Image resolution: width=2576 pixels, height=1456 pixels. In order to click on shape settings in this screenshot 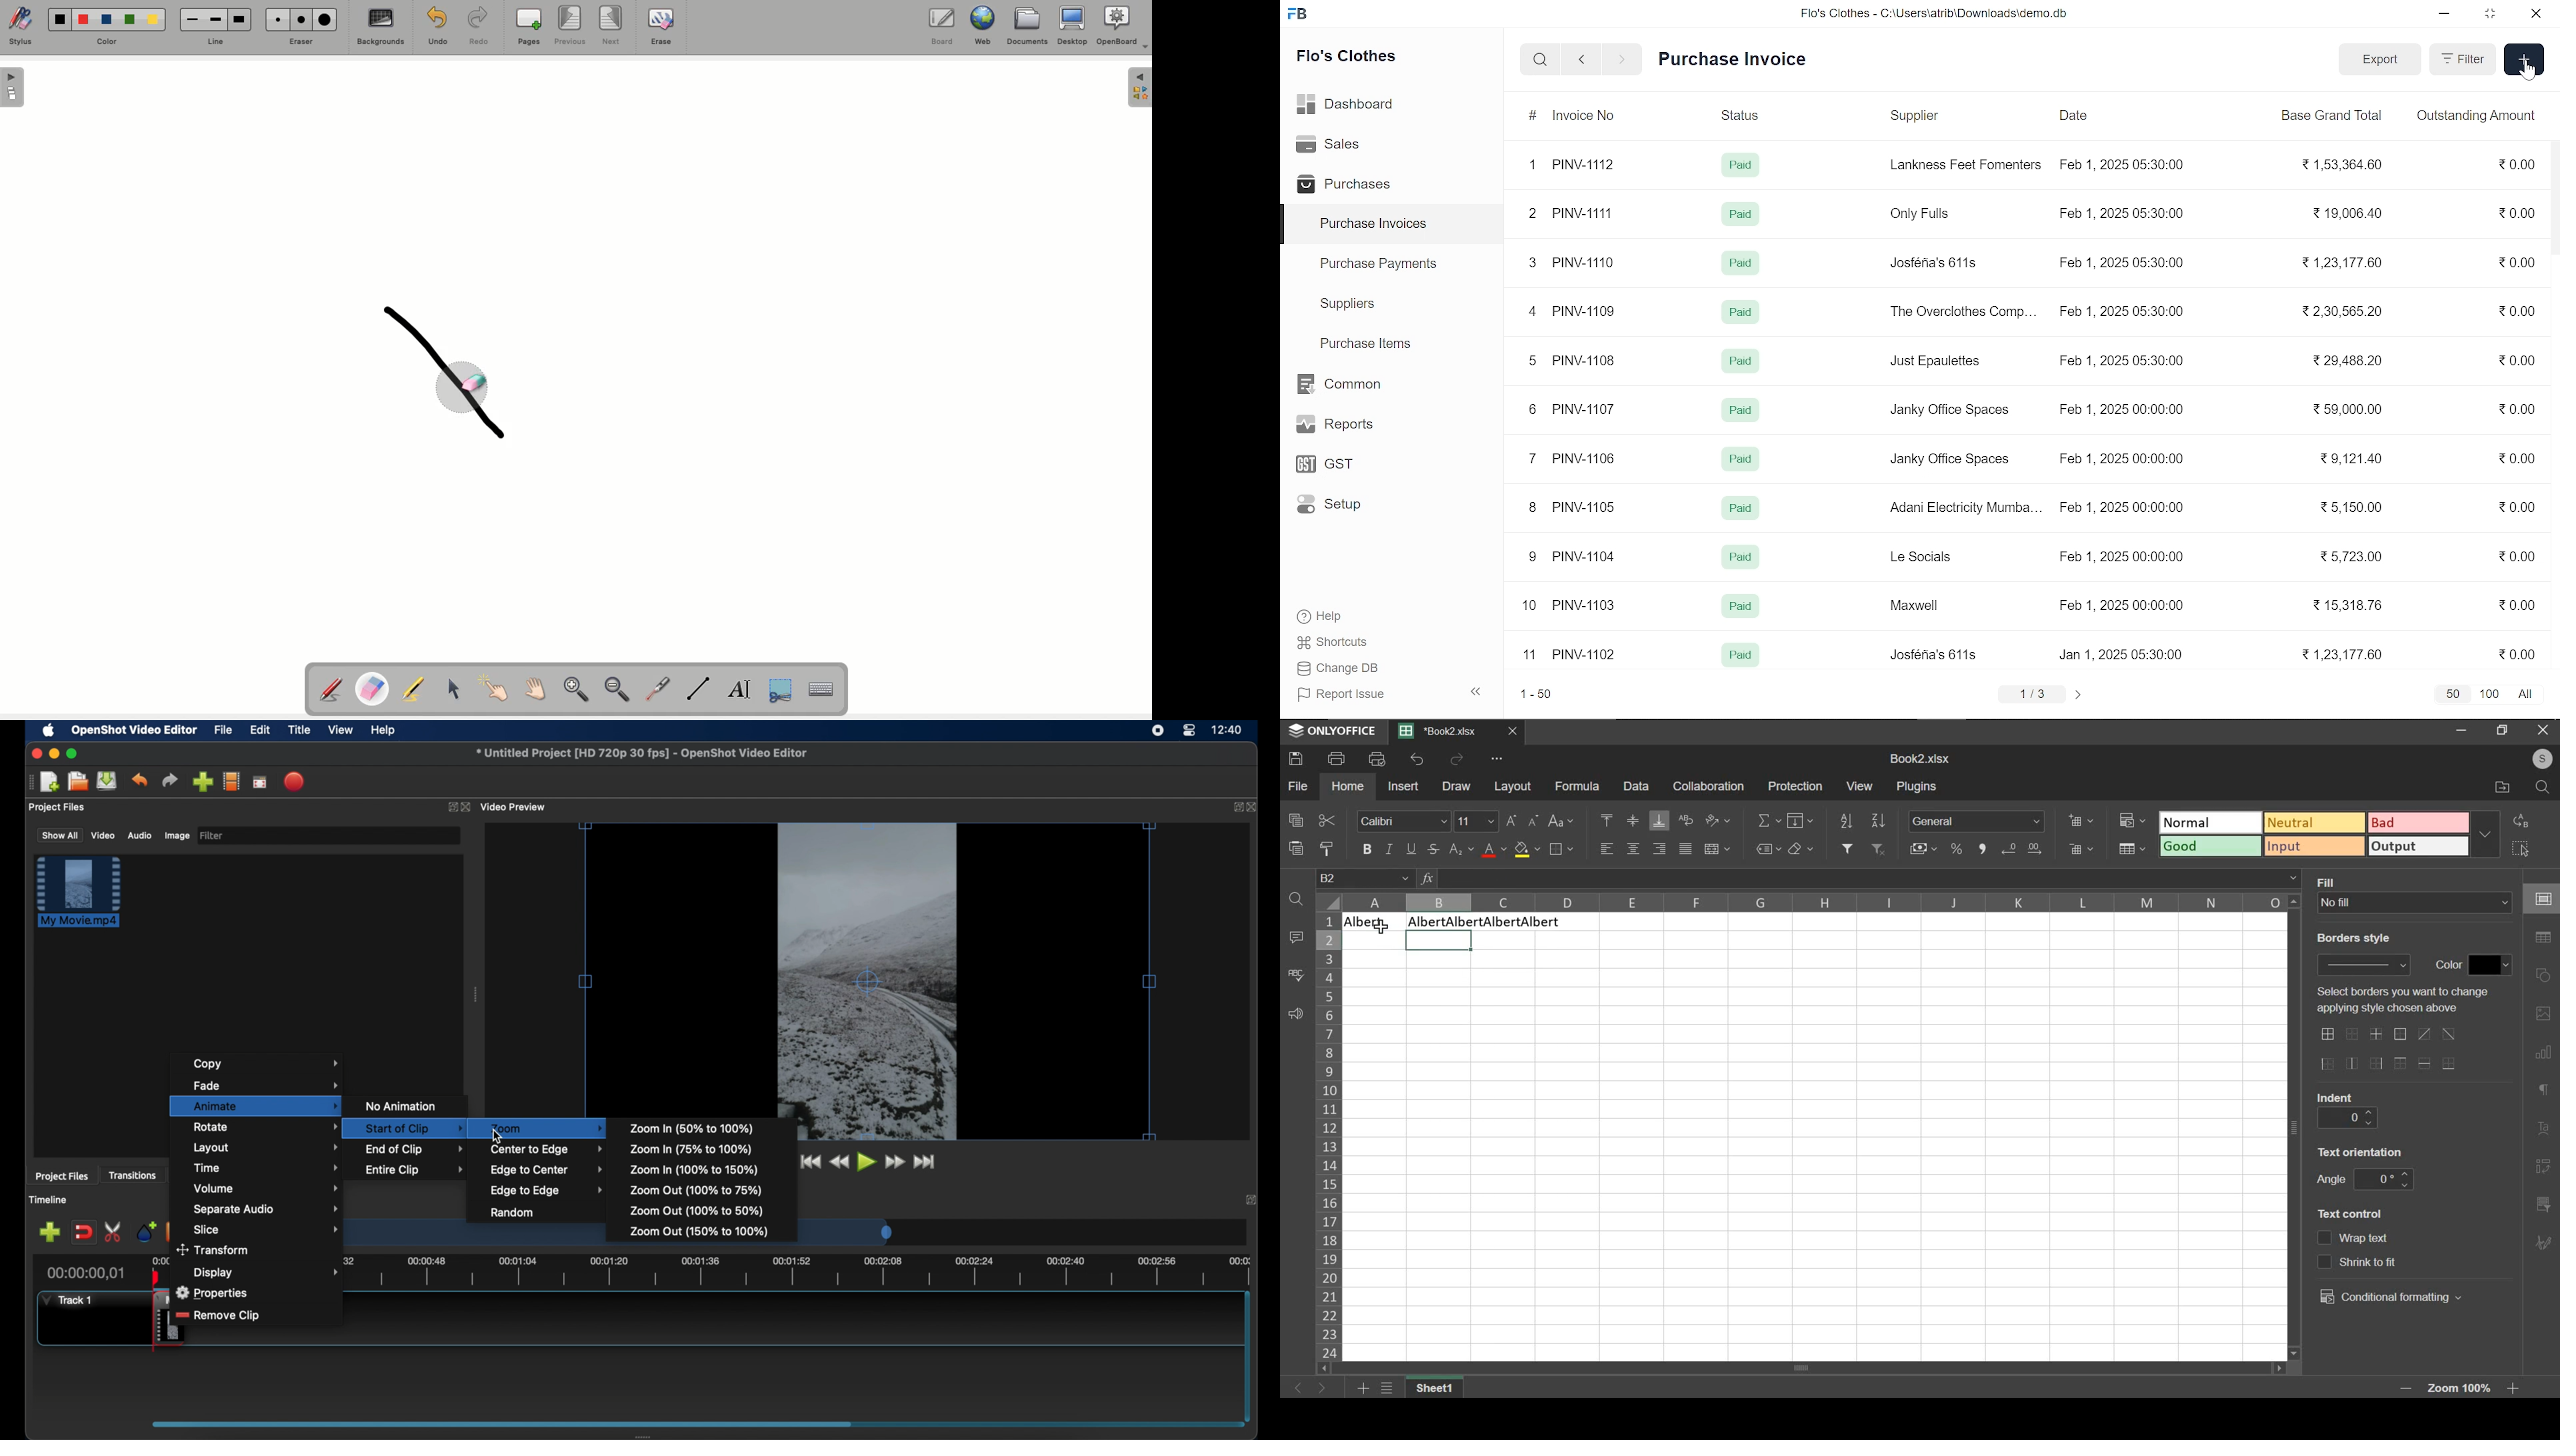, I will do `click(2544, 971)`.